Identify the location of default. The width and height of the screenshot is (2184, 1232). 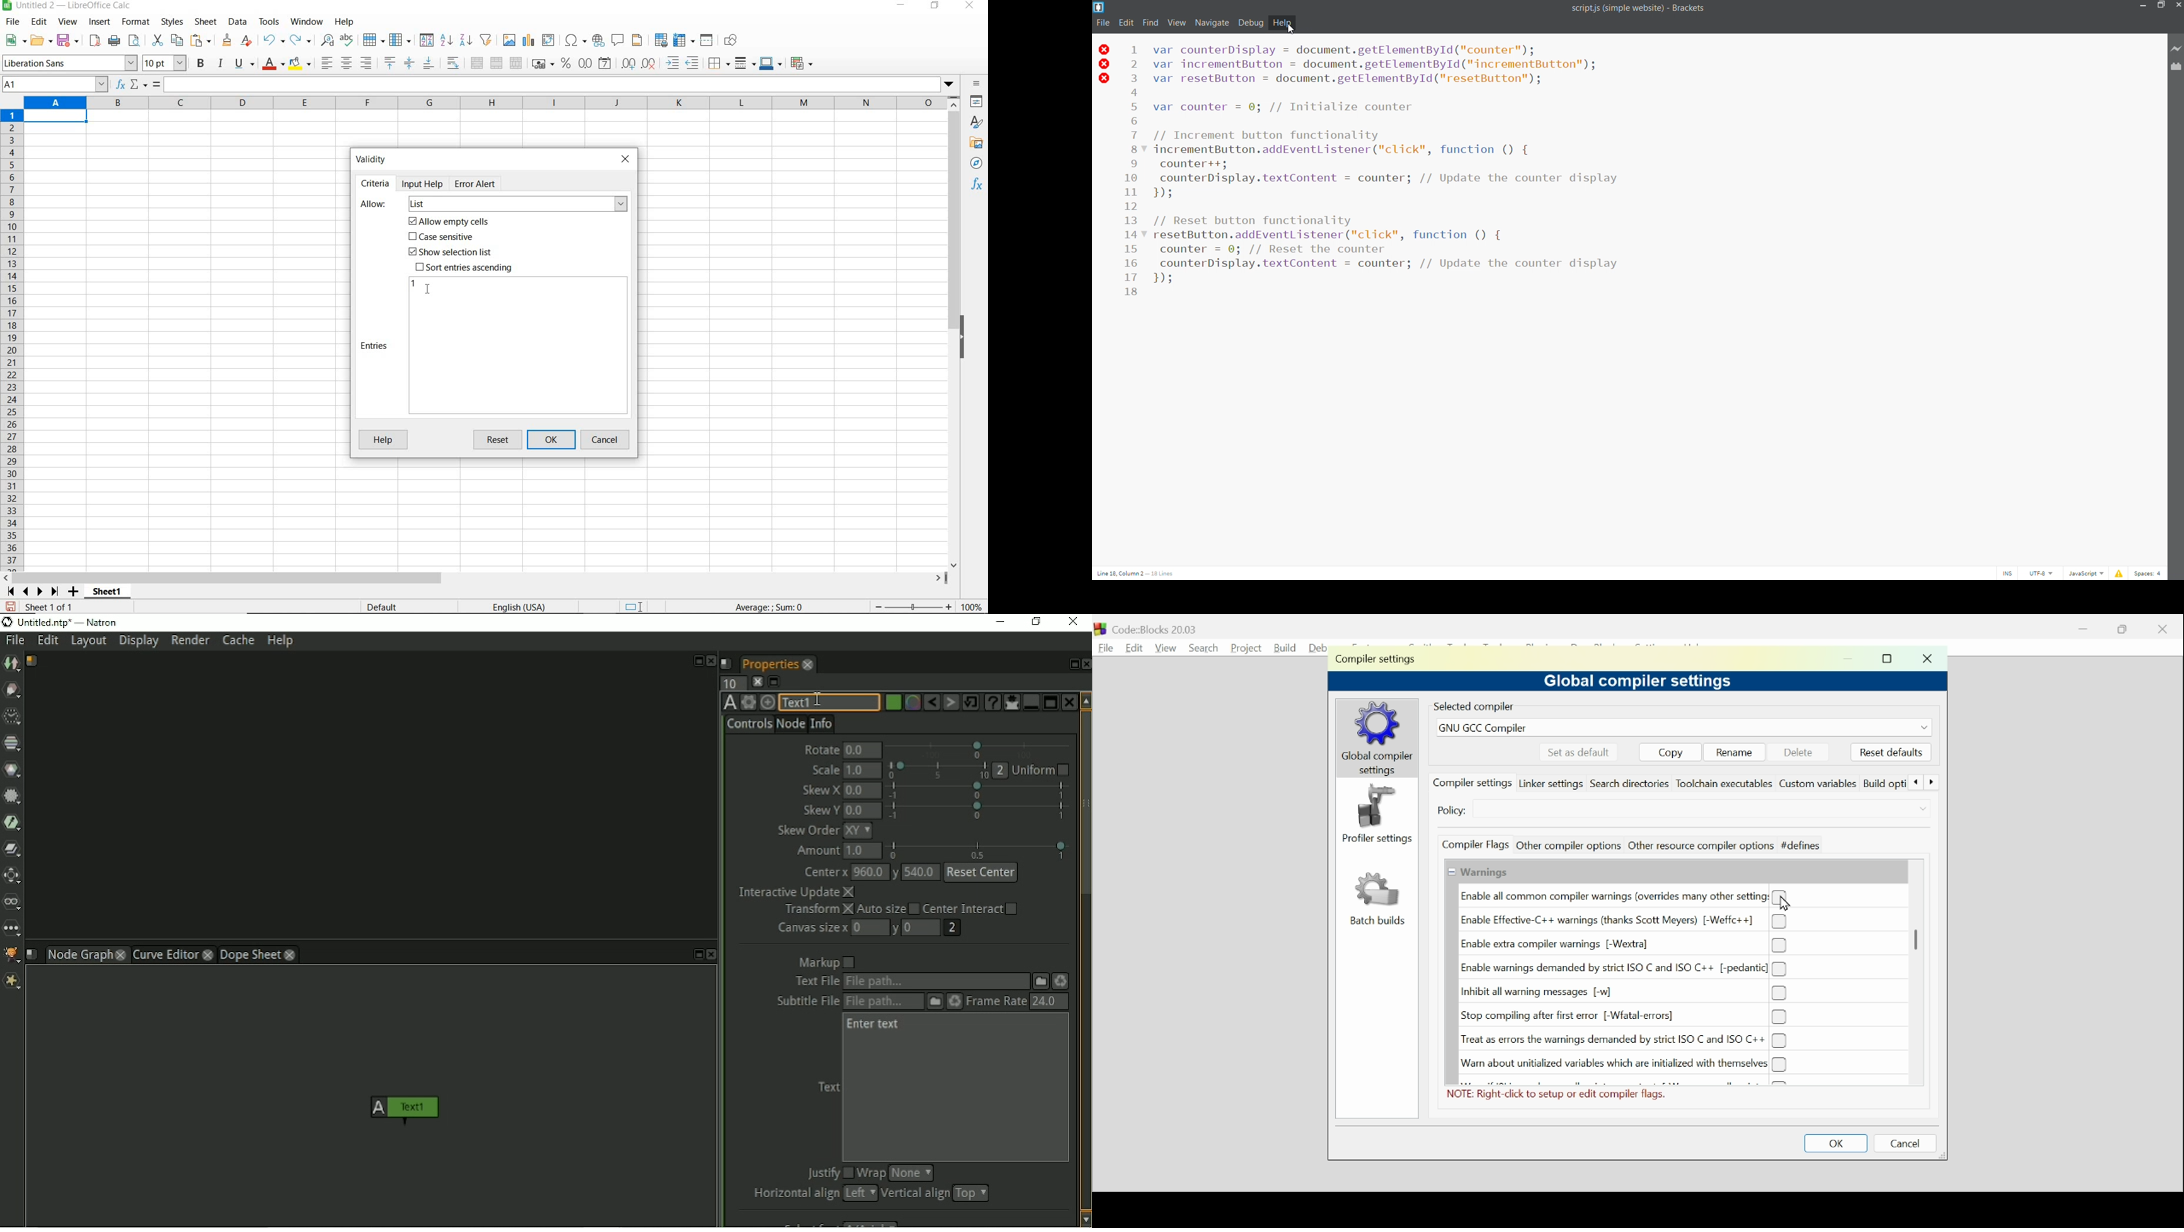
(384, 608).